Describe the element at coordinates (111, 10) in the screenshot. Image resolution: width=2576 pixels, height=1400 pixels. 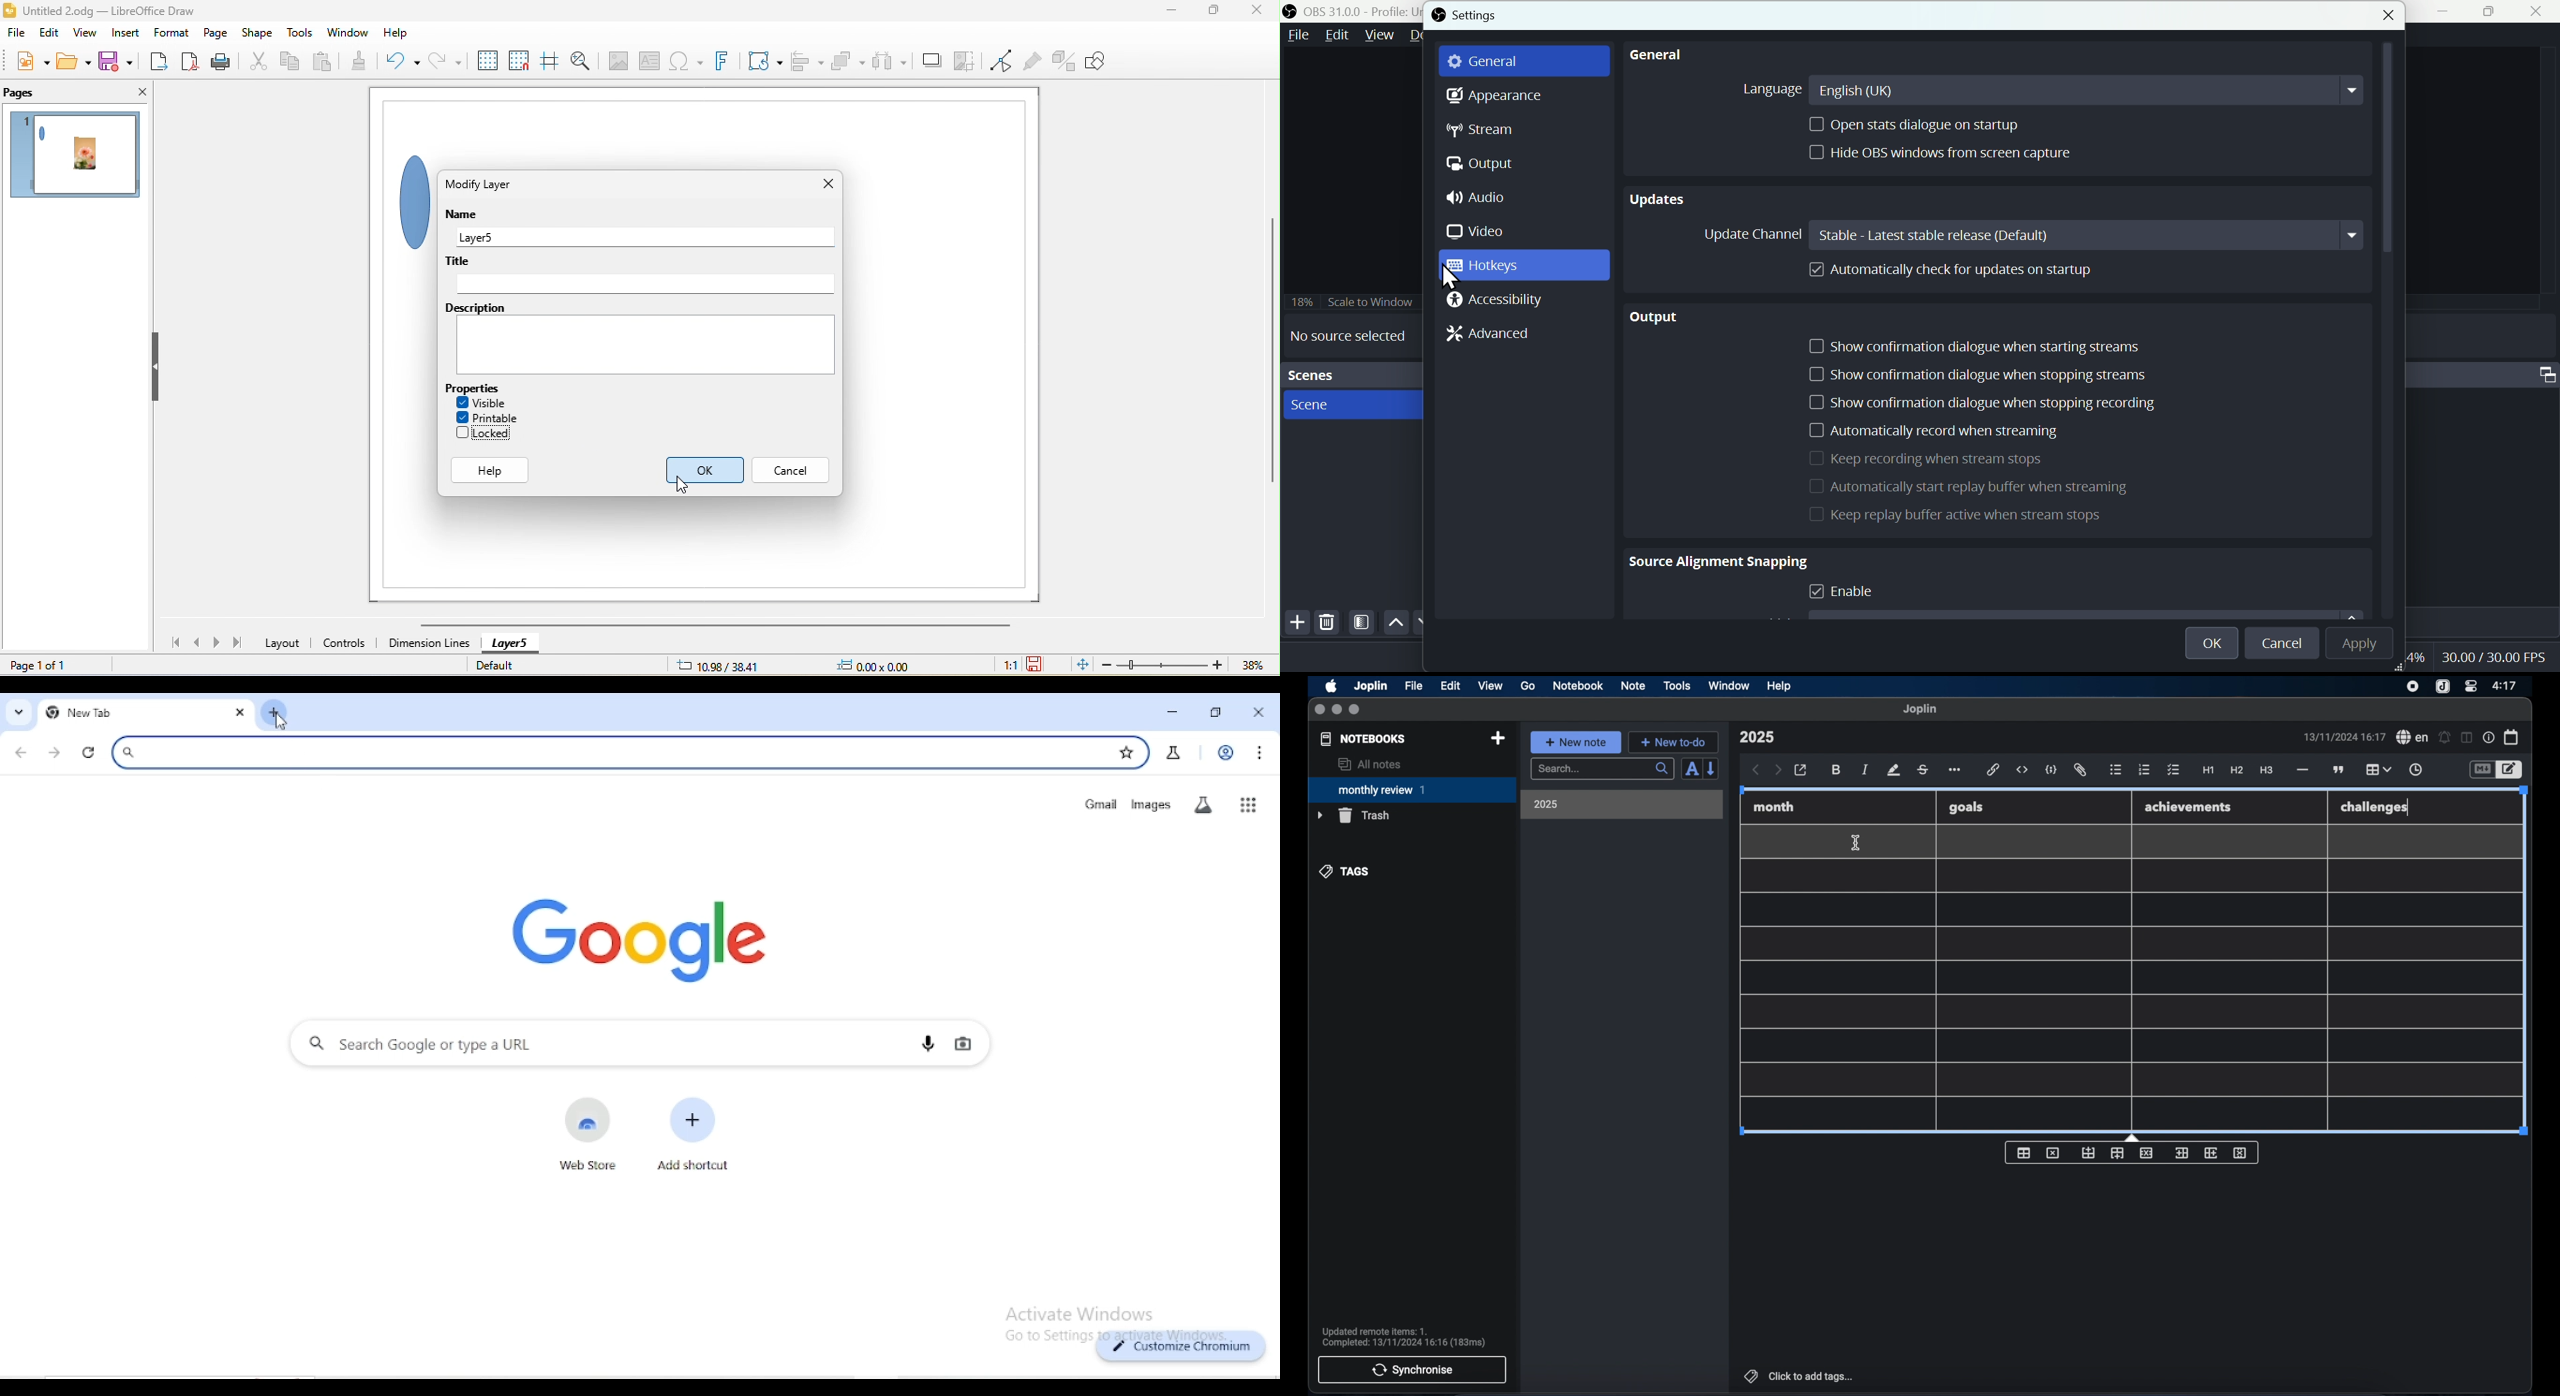
I see `title` at that location.